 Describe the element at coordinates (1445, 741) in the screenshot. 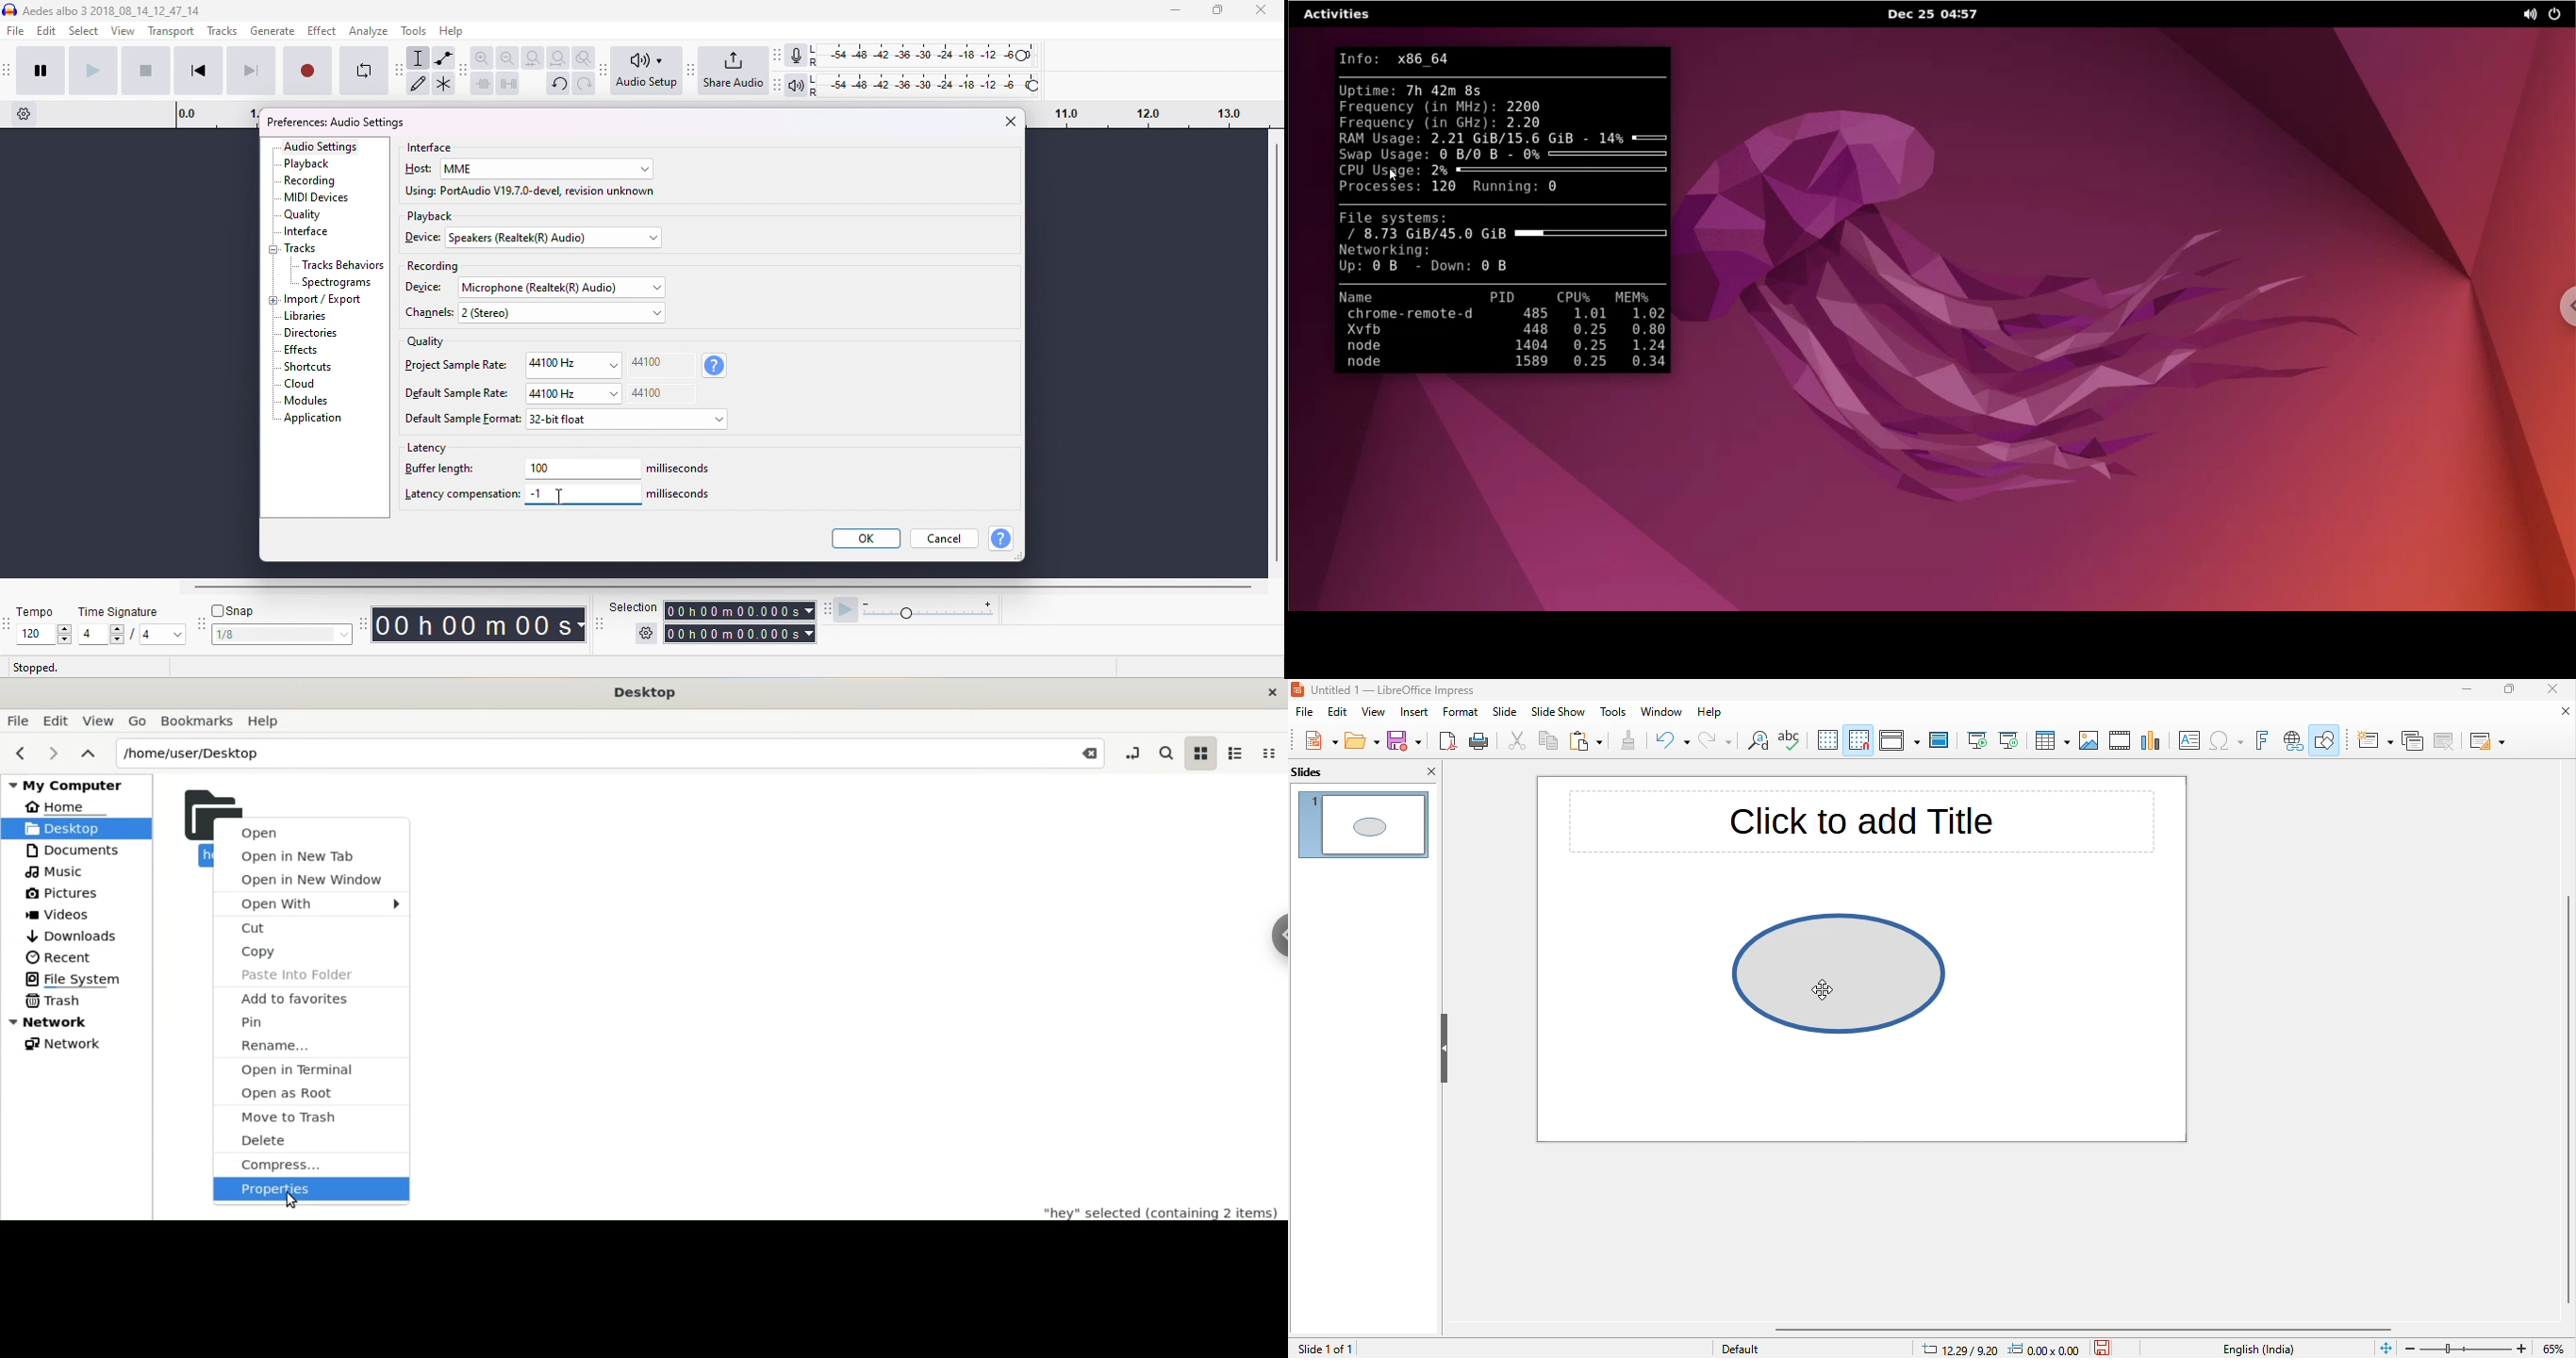

I see `export directly as pdf` at that location.